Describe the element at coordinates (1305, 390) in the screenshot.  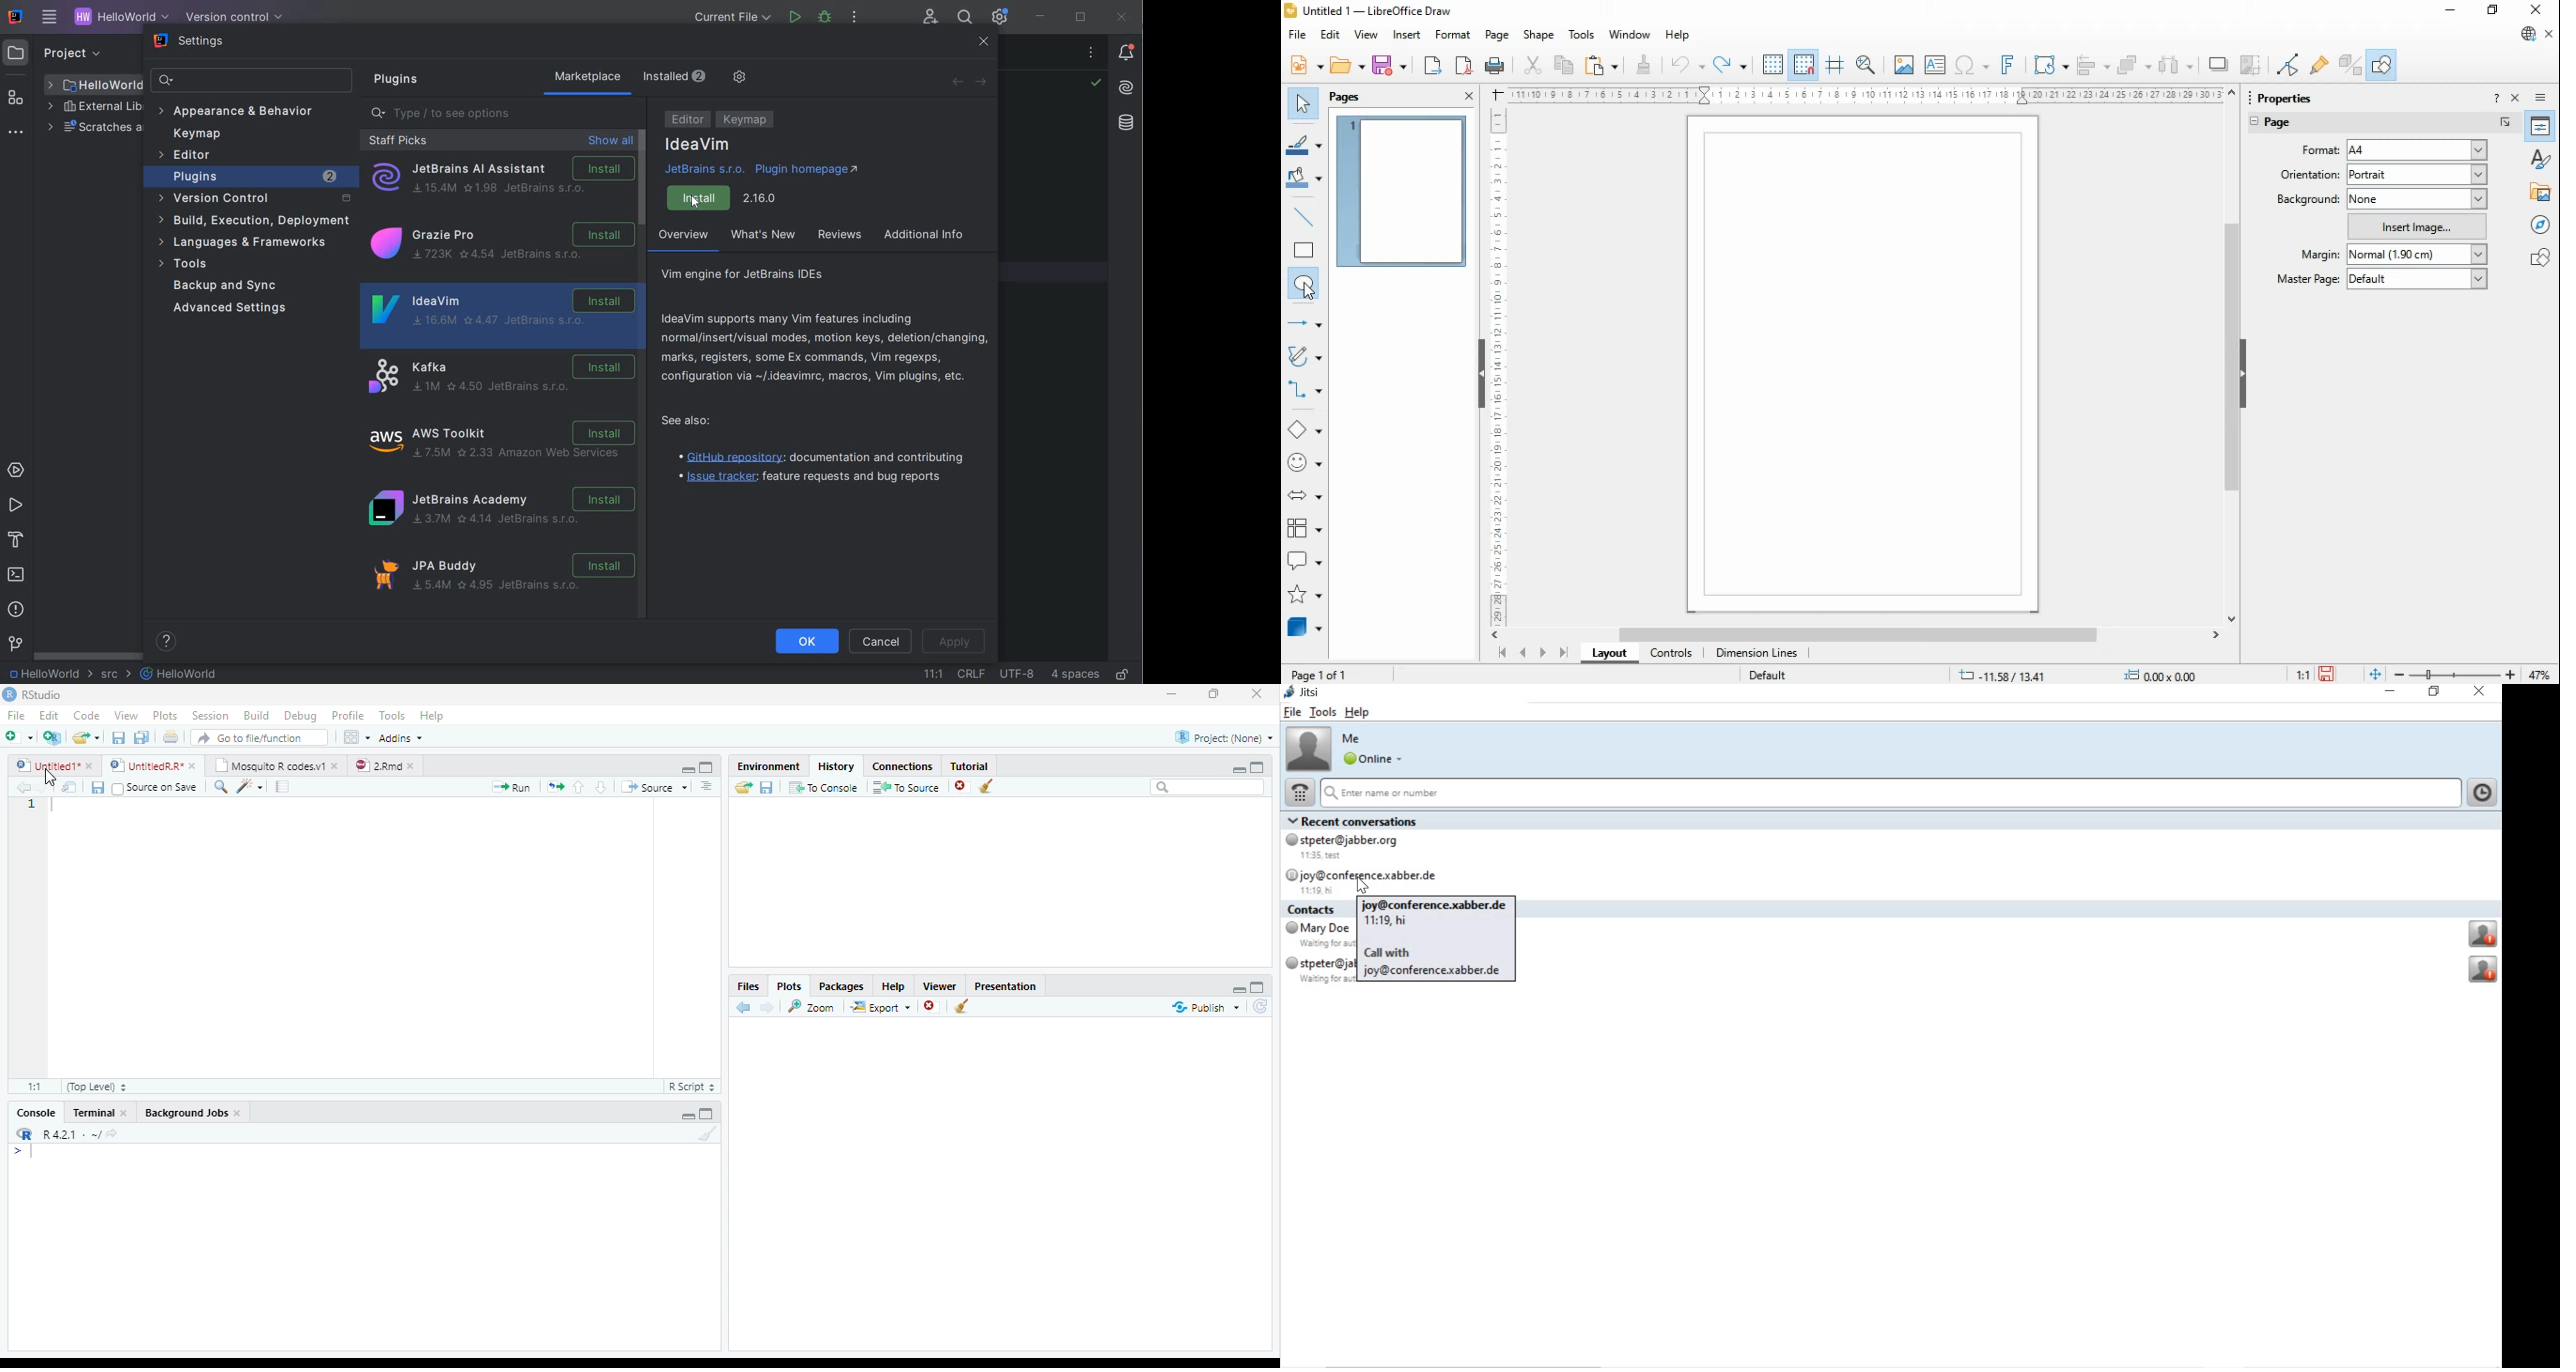
I see `connectors` at that location.